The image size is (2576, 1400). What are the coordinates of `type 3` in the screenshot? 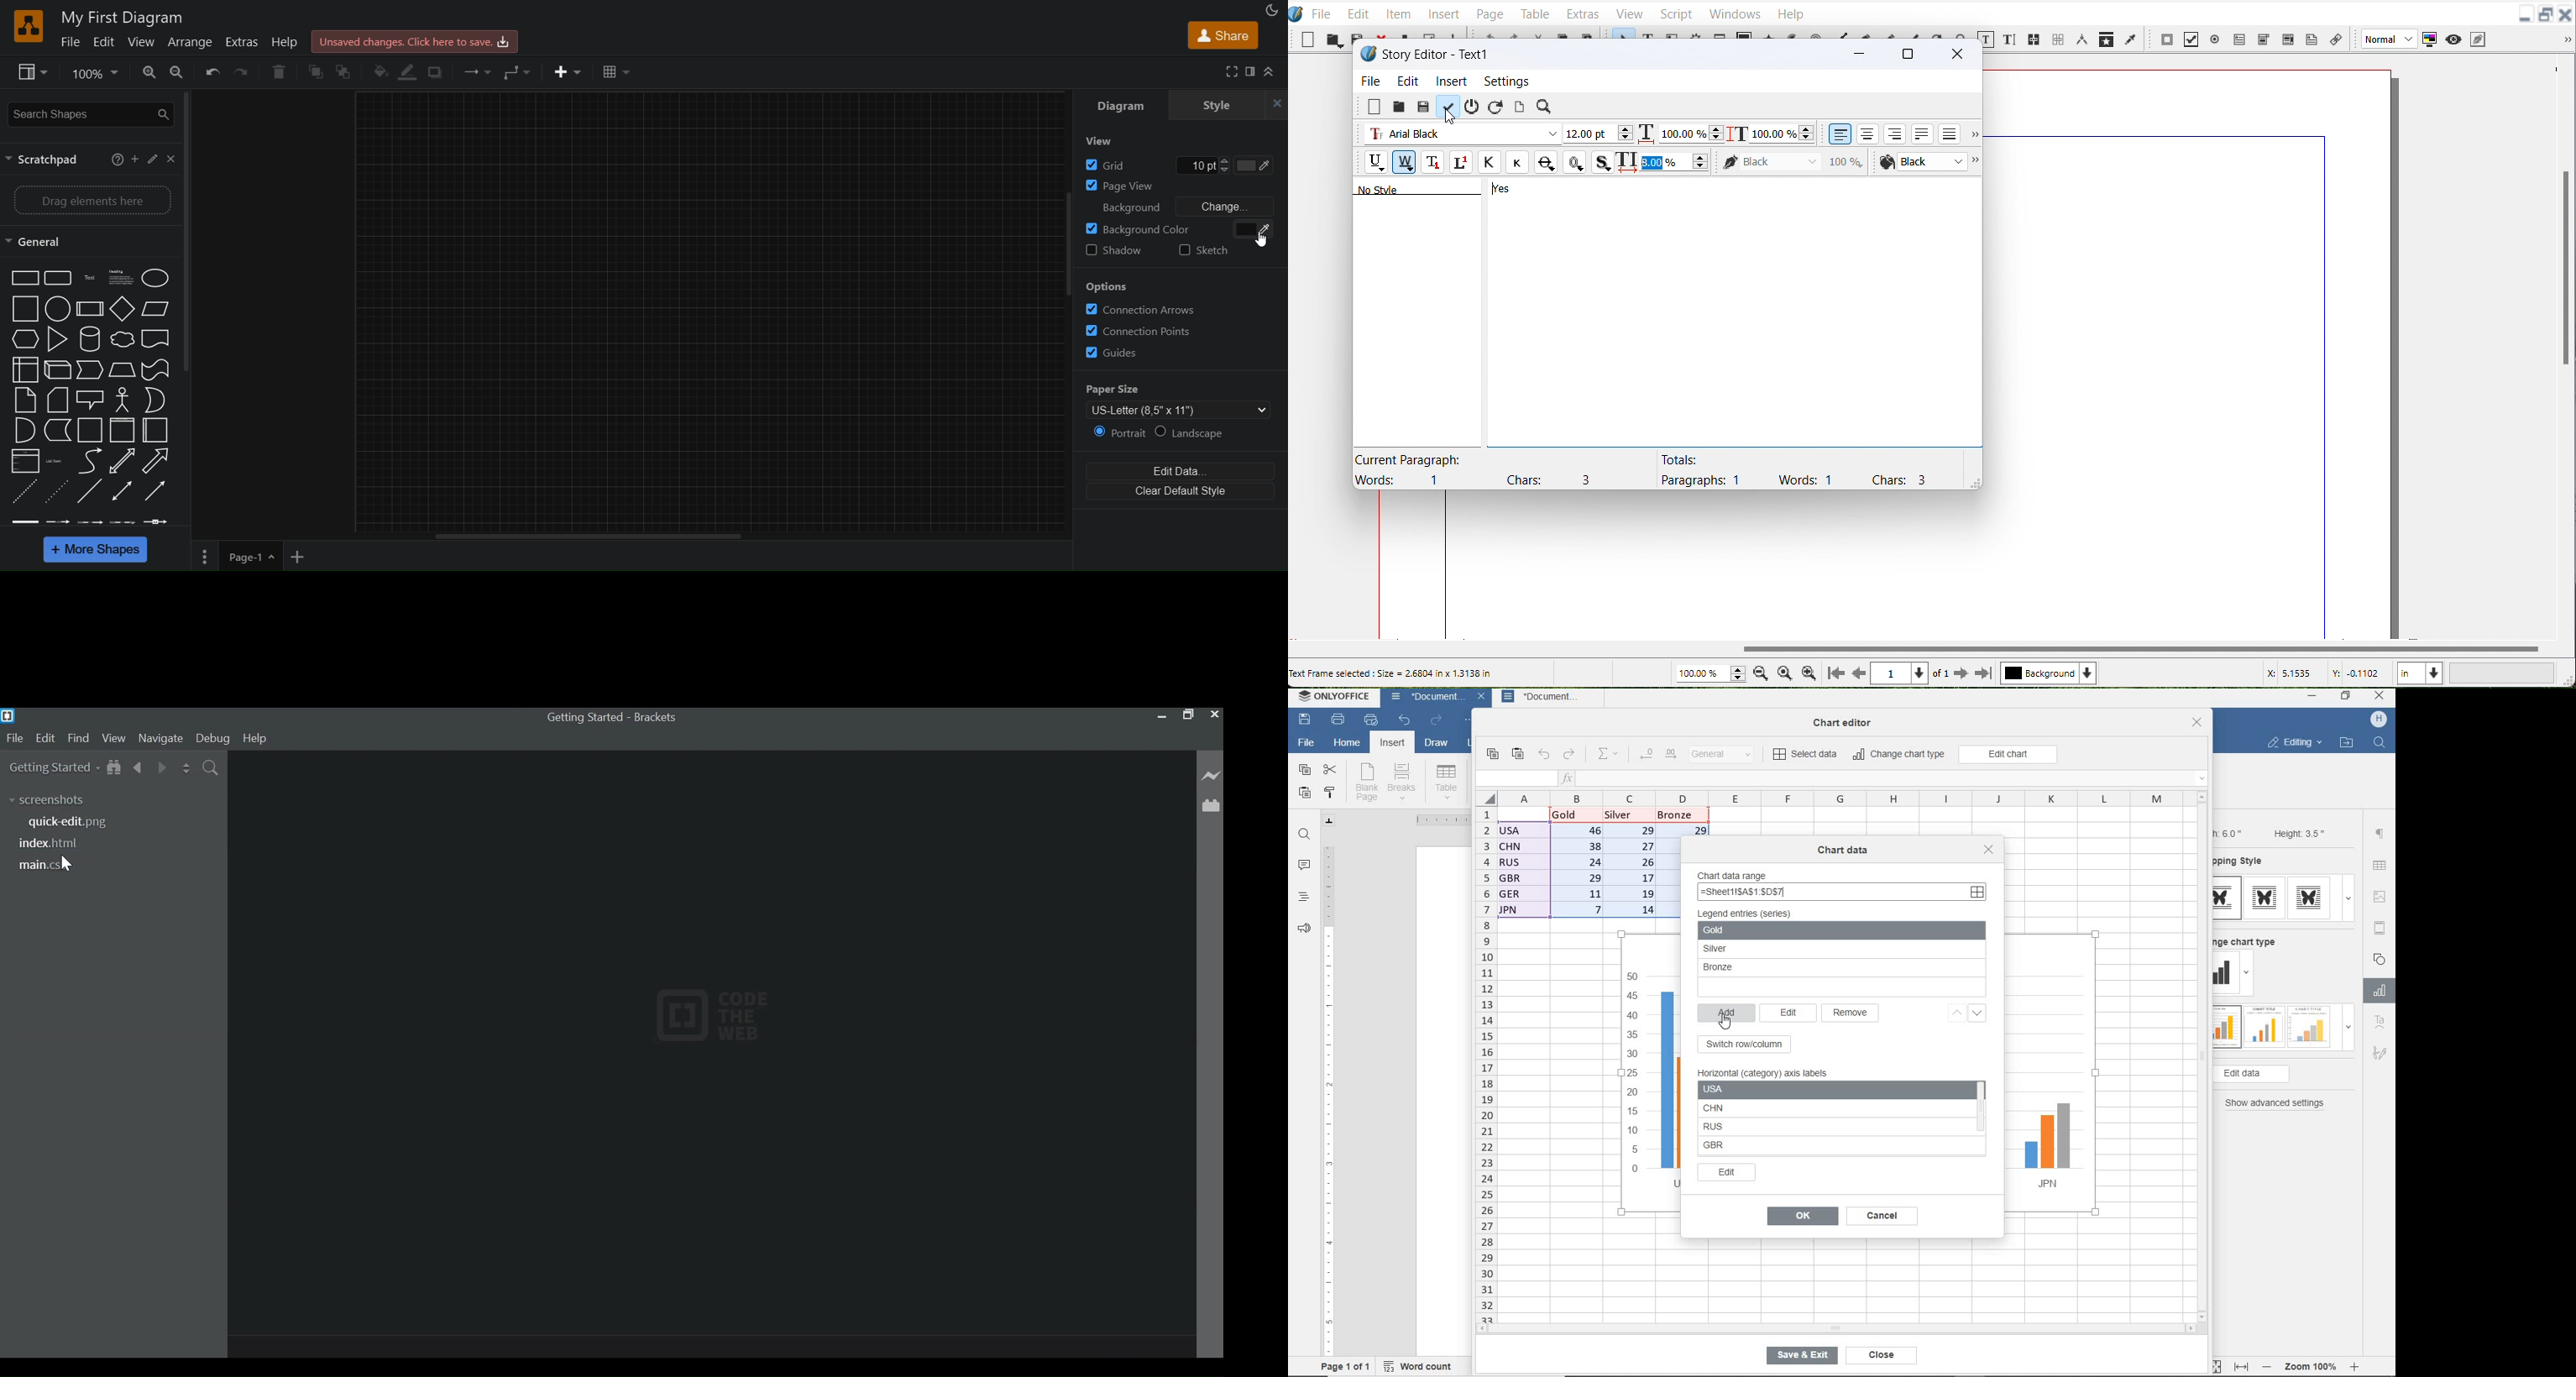 It's located at (2313, 898).